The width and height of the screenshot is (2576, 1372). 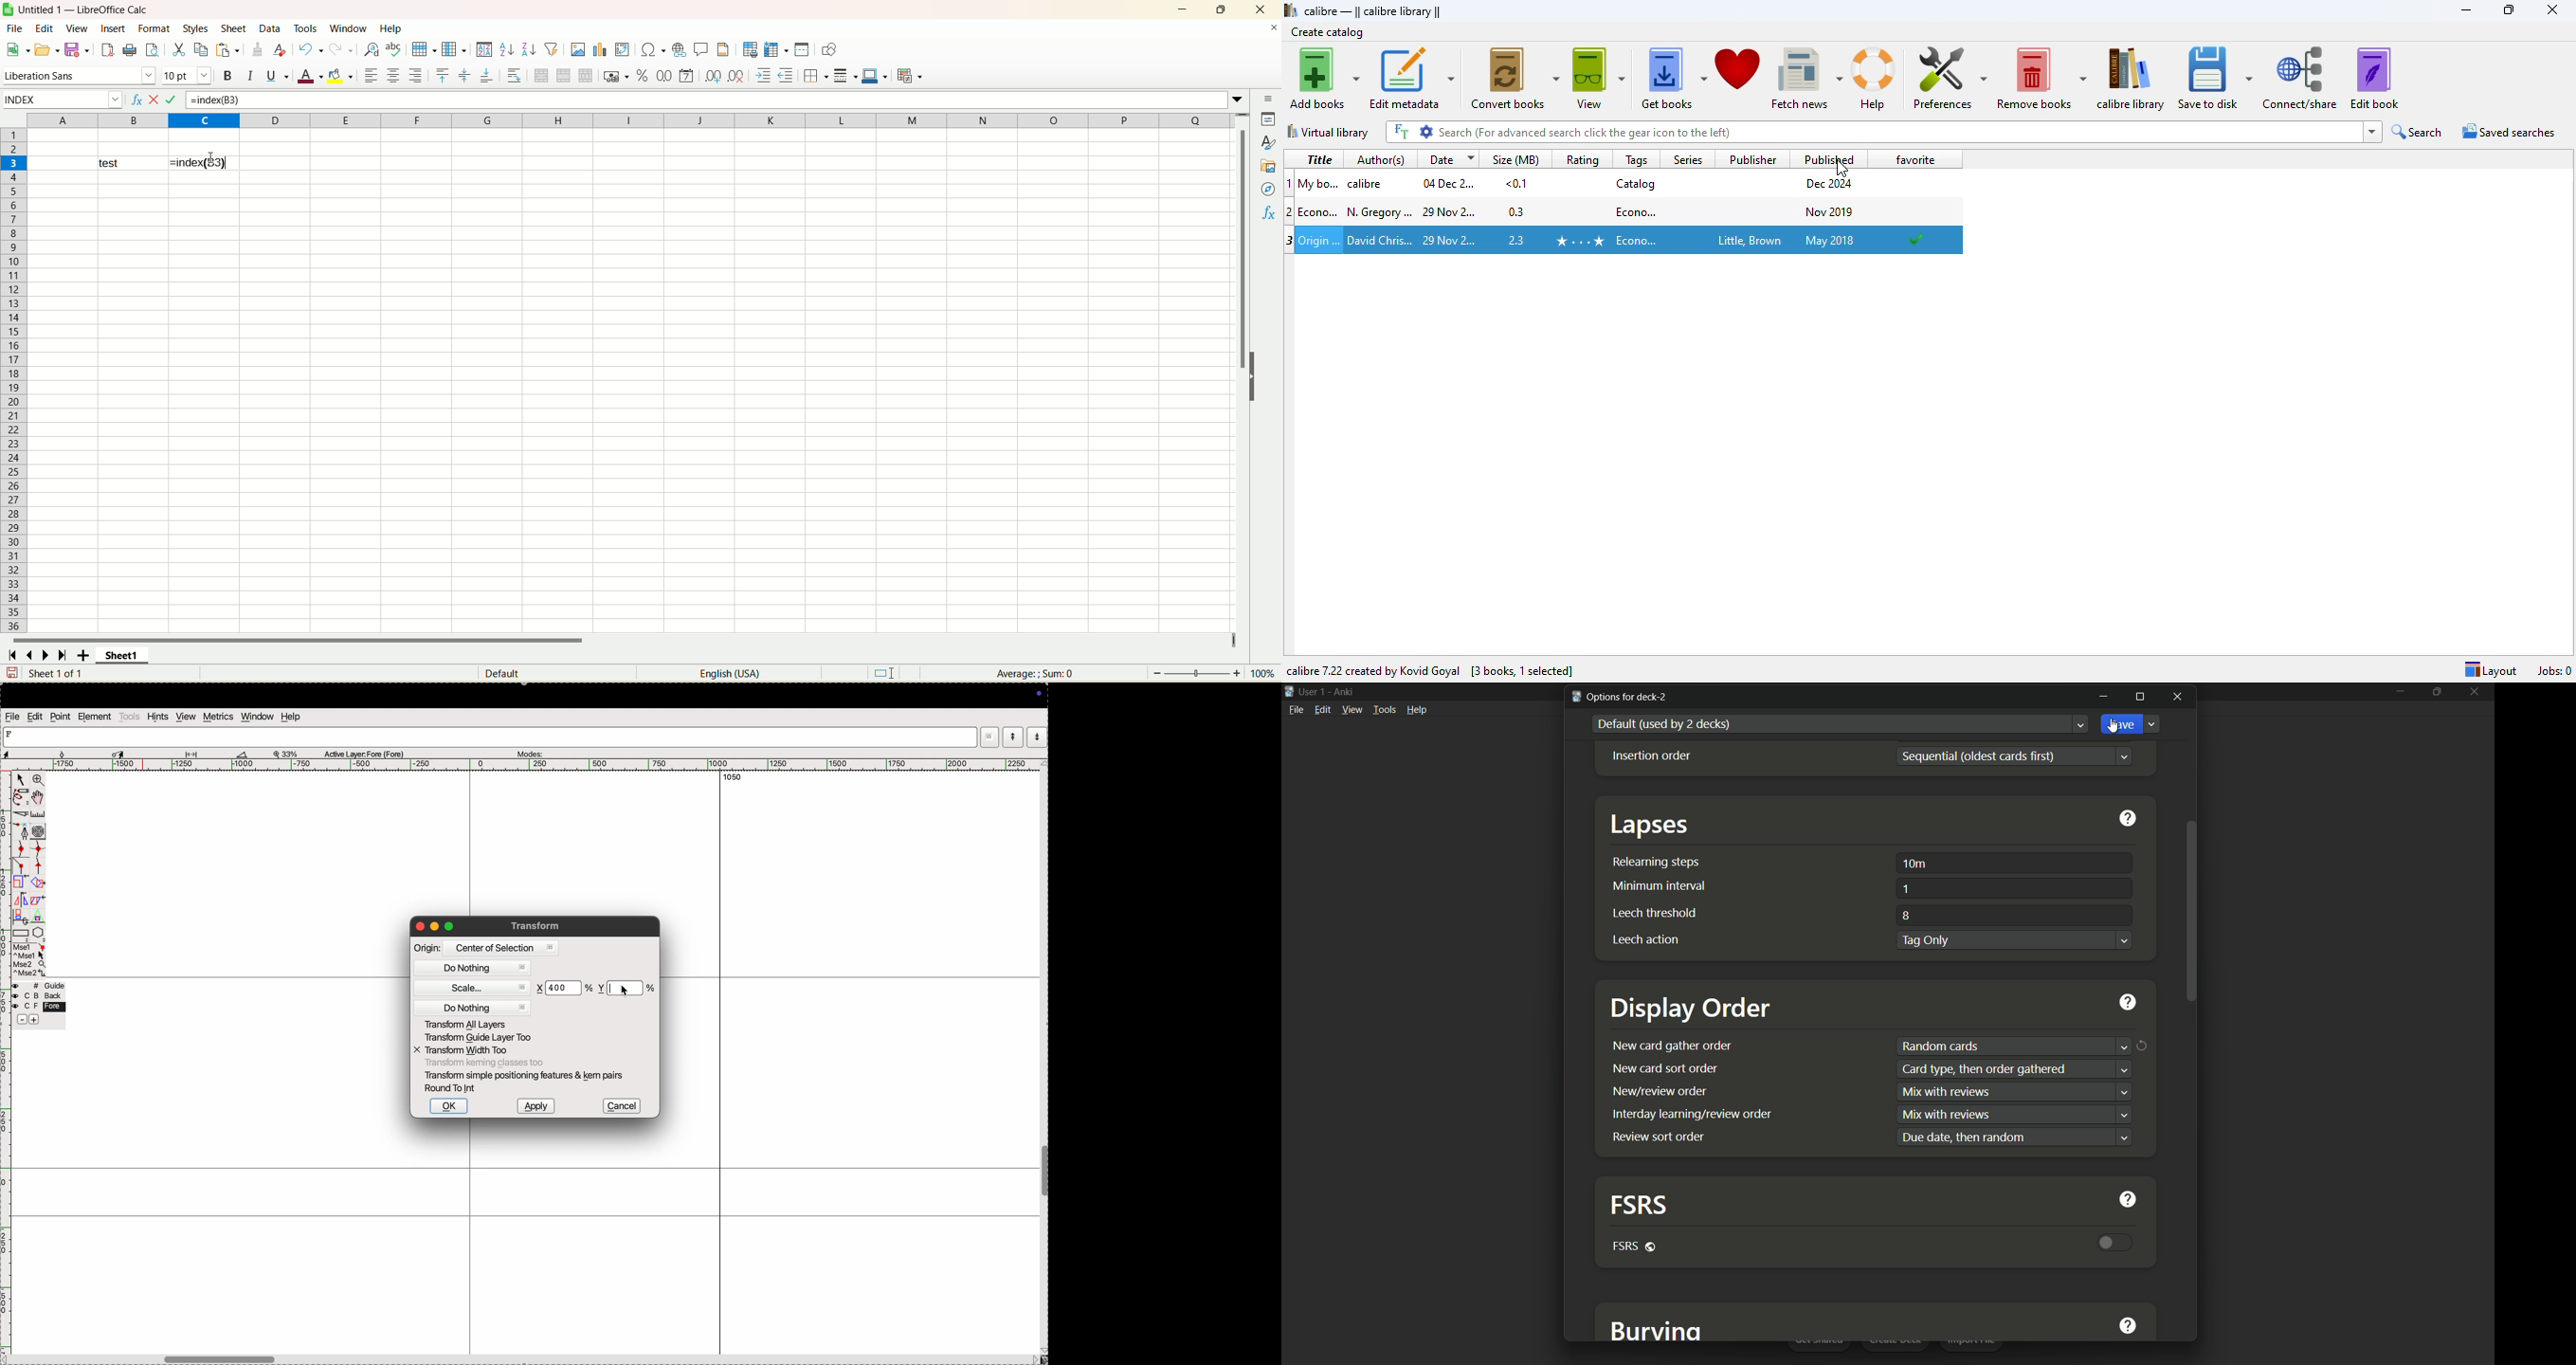 What do you see at coordinates (1579, 240) in the screenshot?
I see `rating` at bounding box center [1579, 240].